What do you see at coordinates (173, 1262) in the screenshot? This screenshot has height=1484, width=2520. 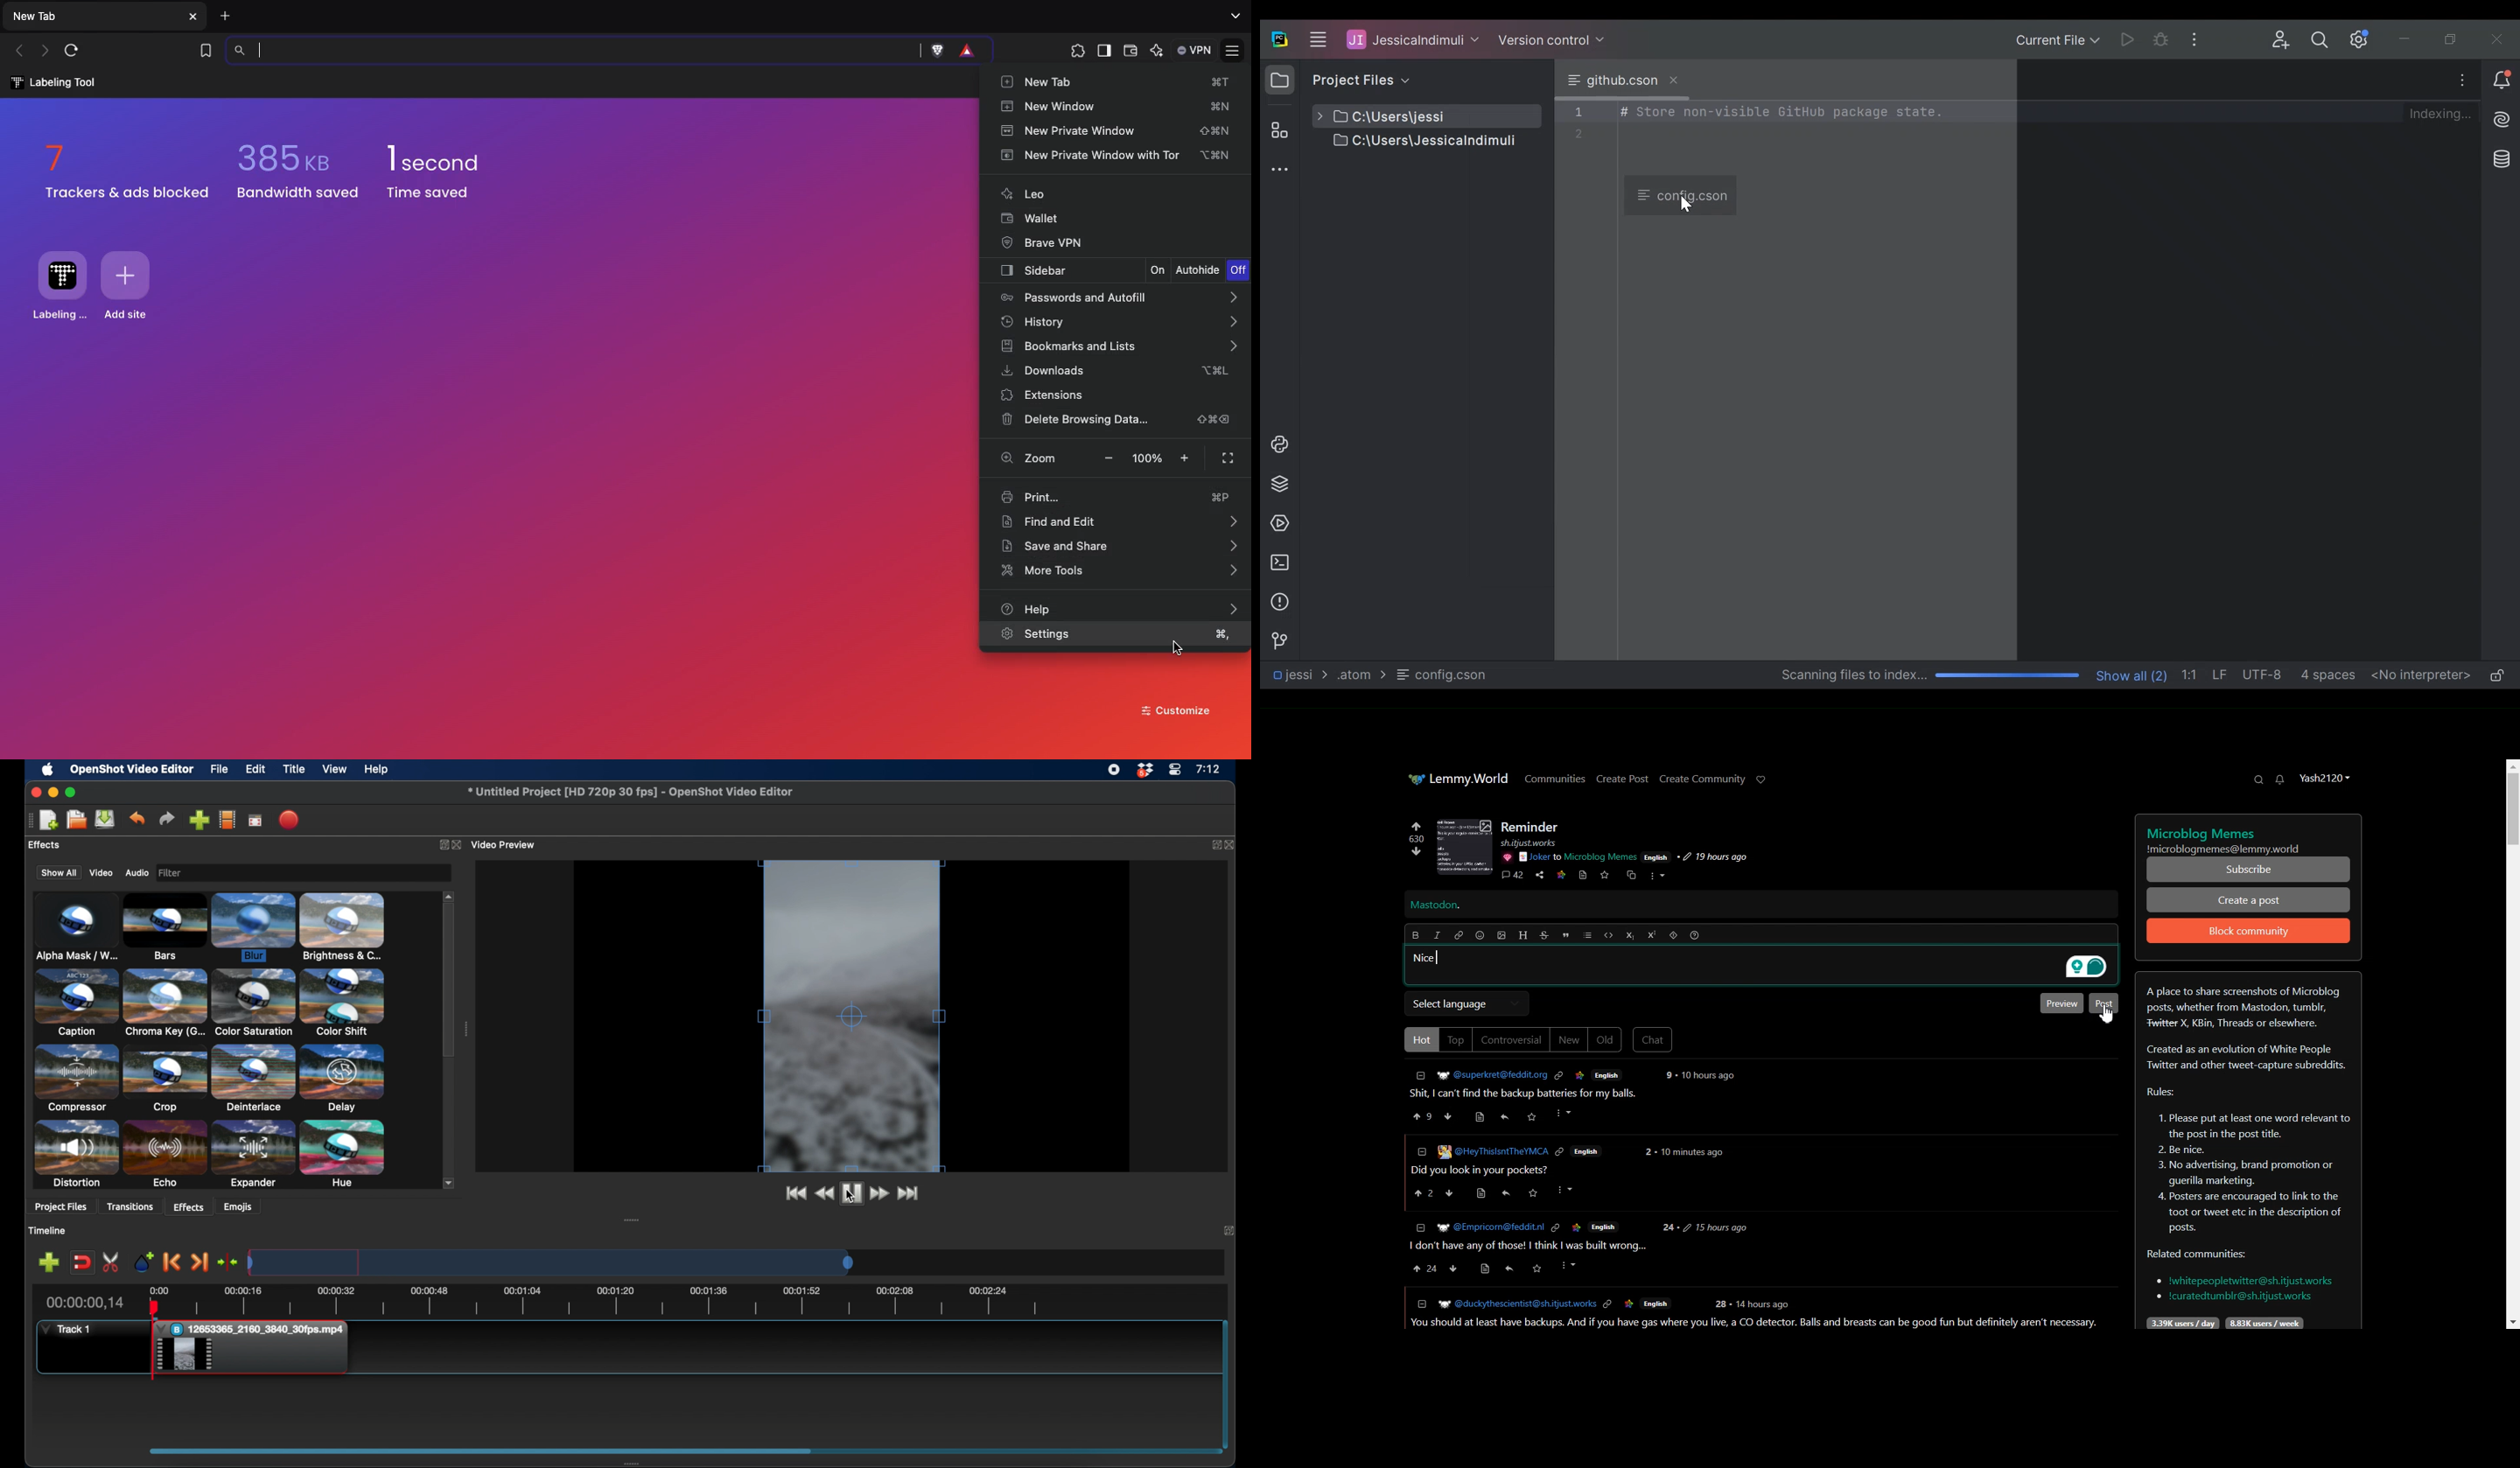 I see `previous marker` at bounding box center [173, 1262].